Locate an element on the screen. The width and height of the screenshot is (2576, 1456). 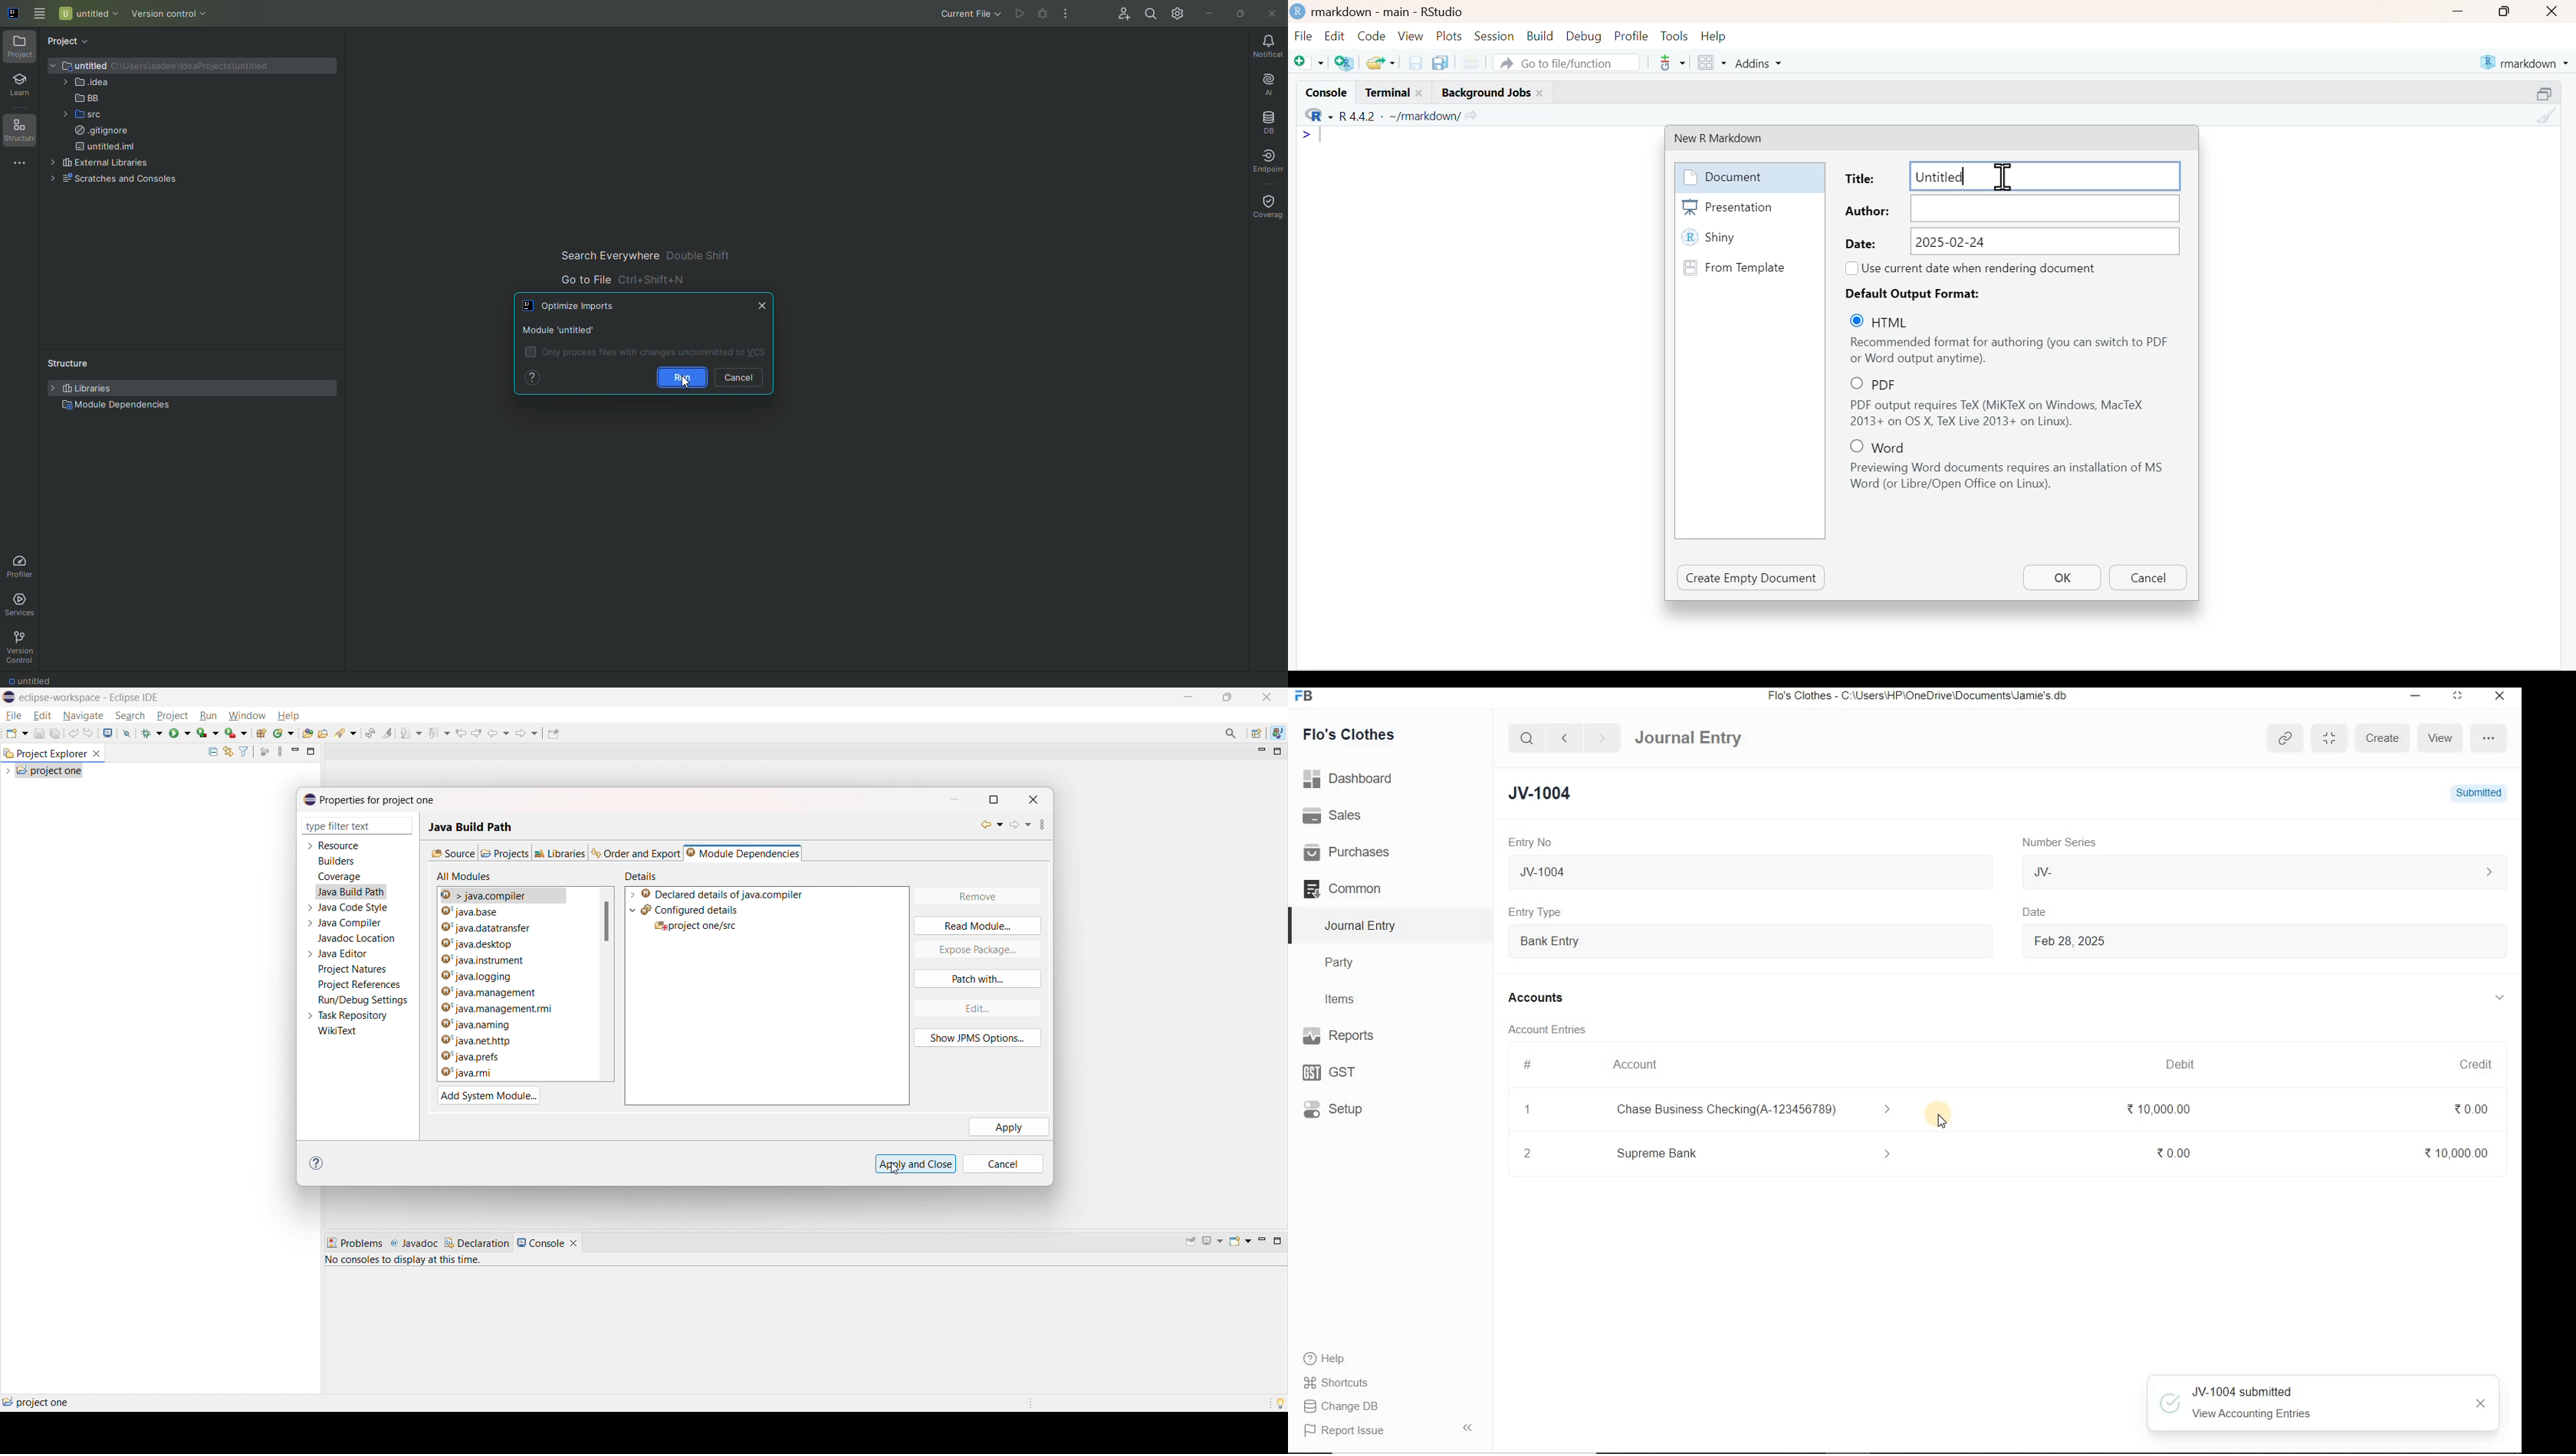
search is located at coordinates (1527, 738).